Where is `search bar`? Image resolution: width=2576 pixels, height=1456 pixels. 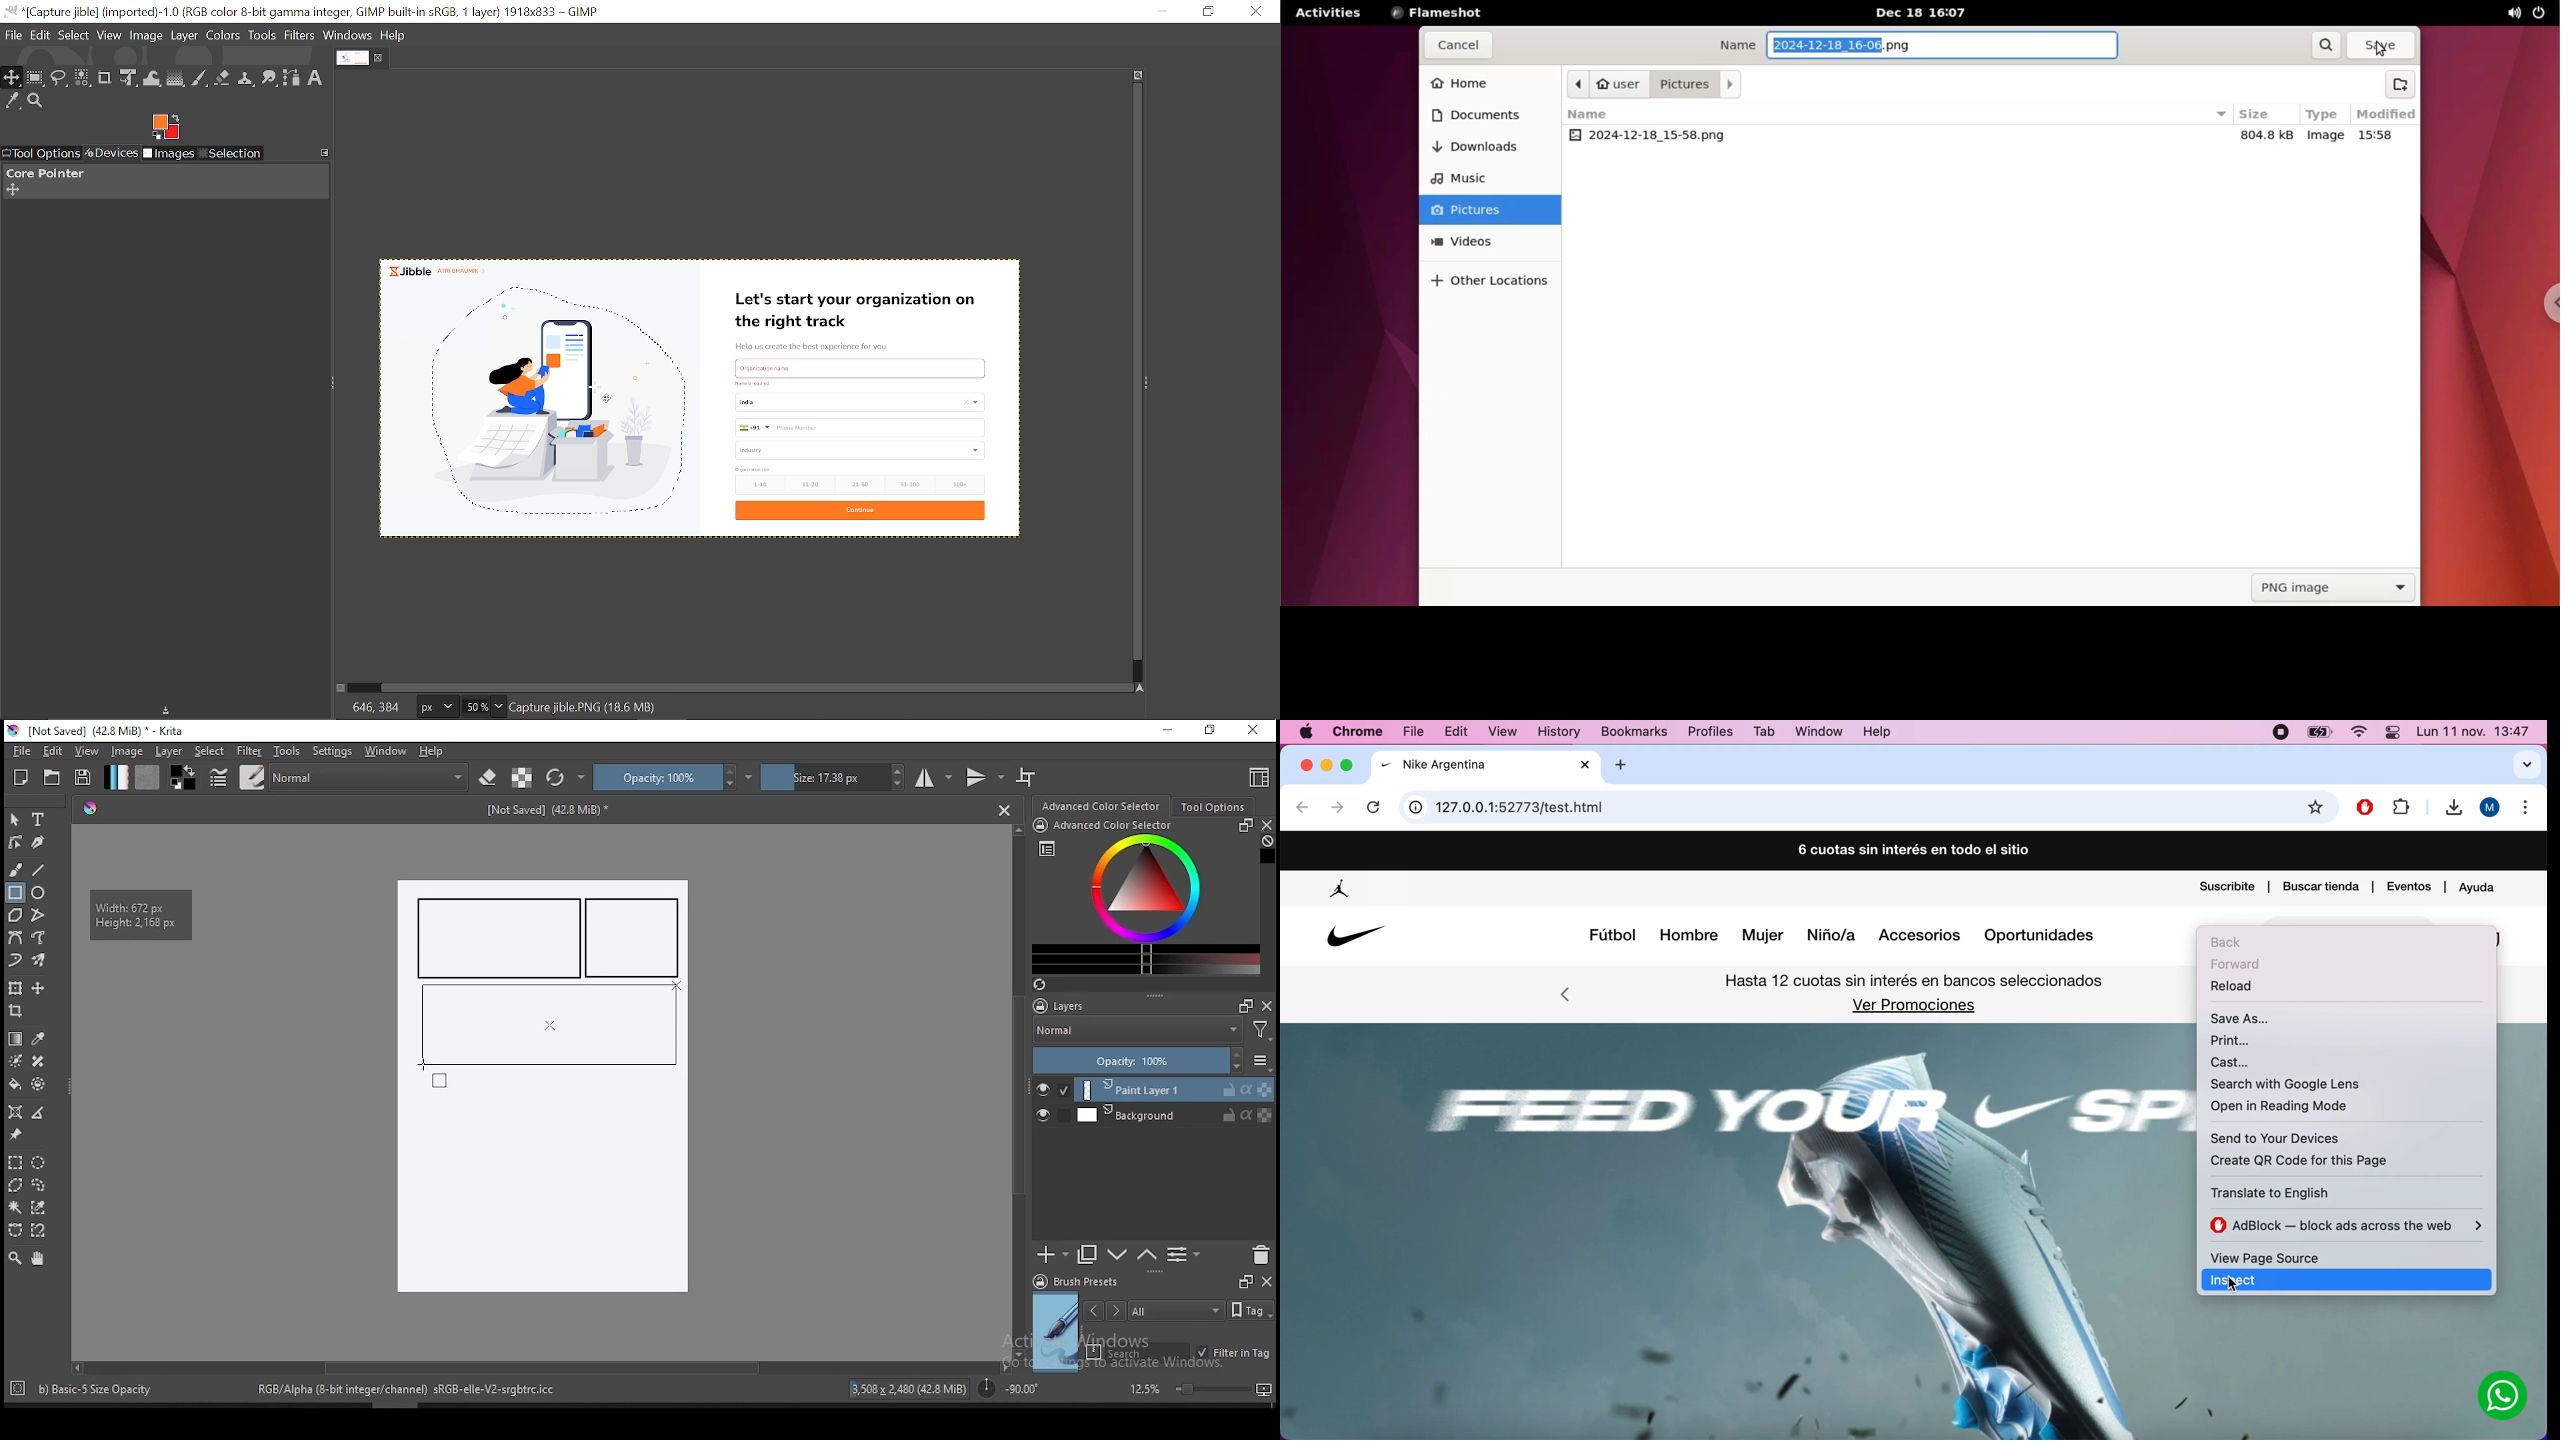
search bar is located at coordinates (1867, 808).